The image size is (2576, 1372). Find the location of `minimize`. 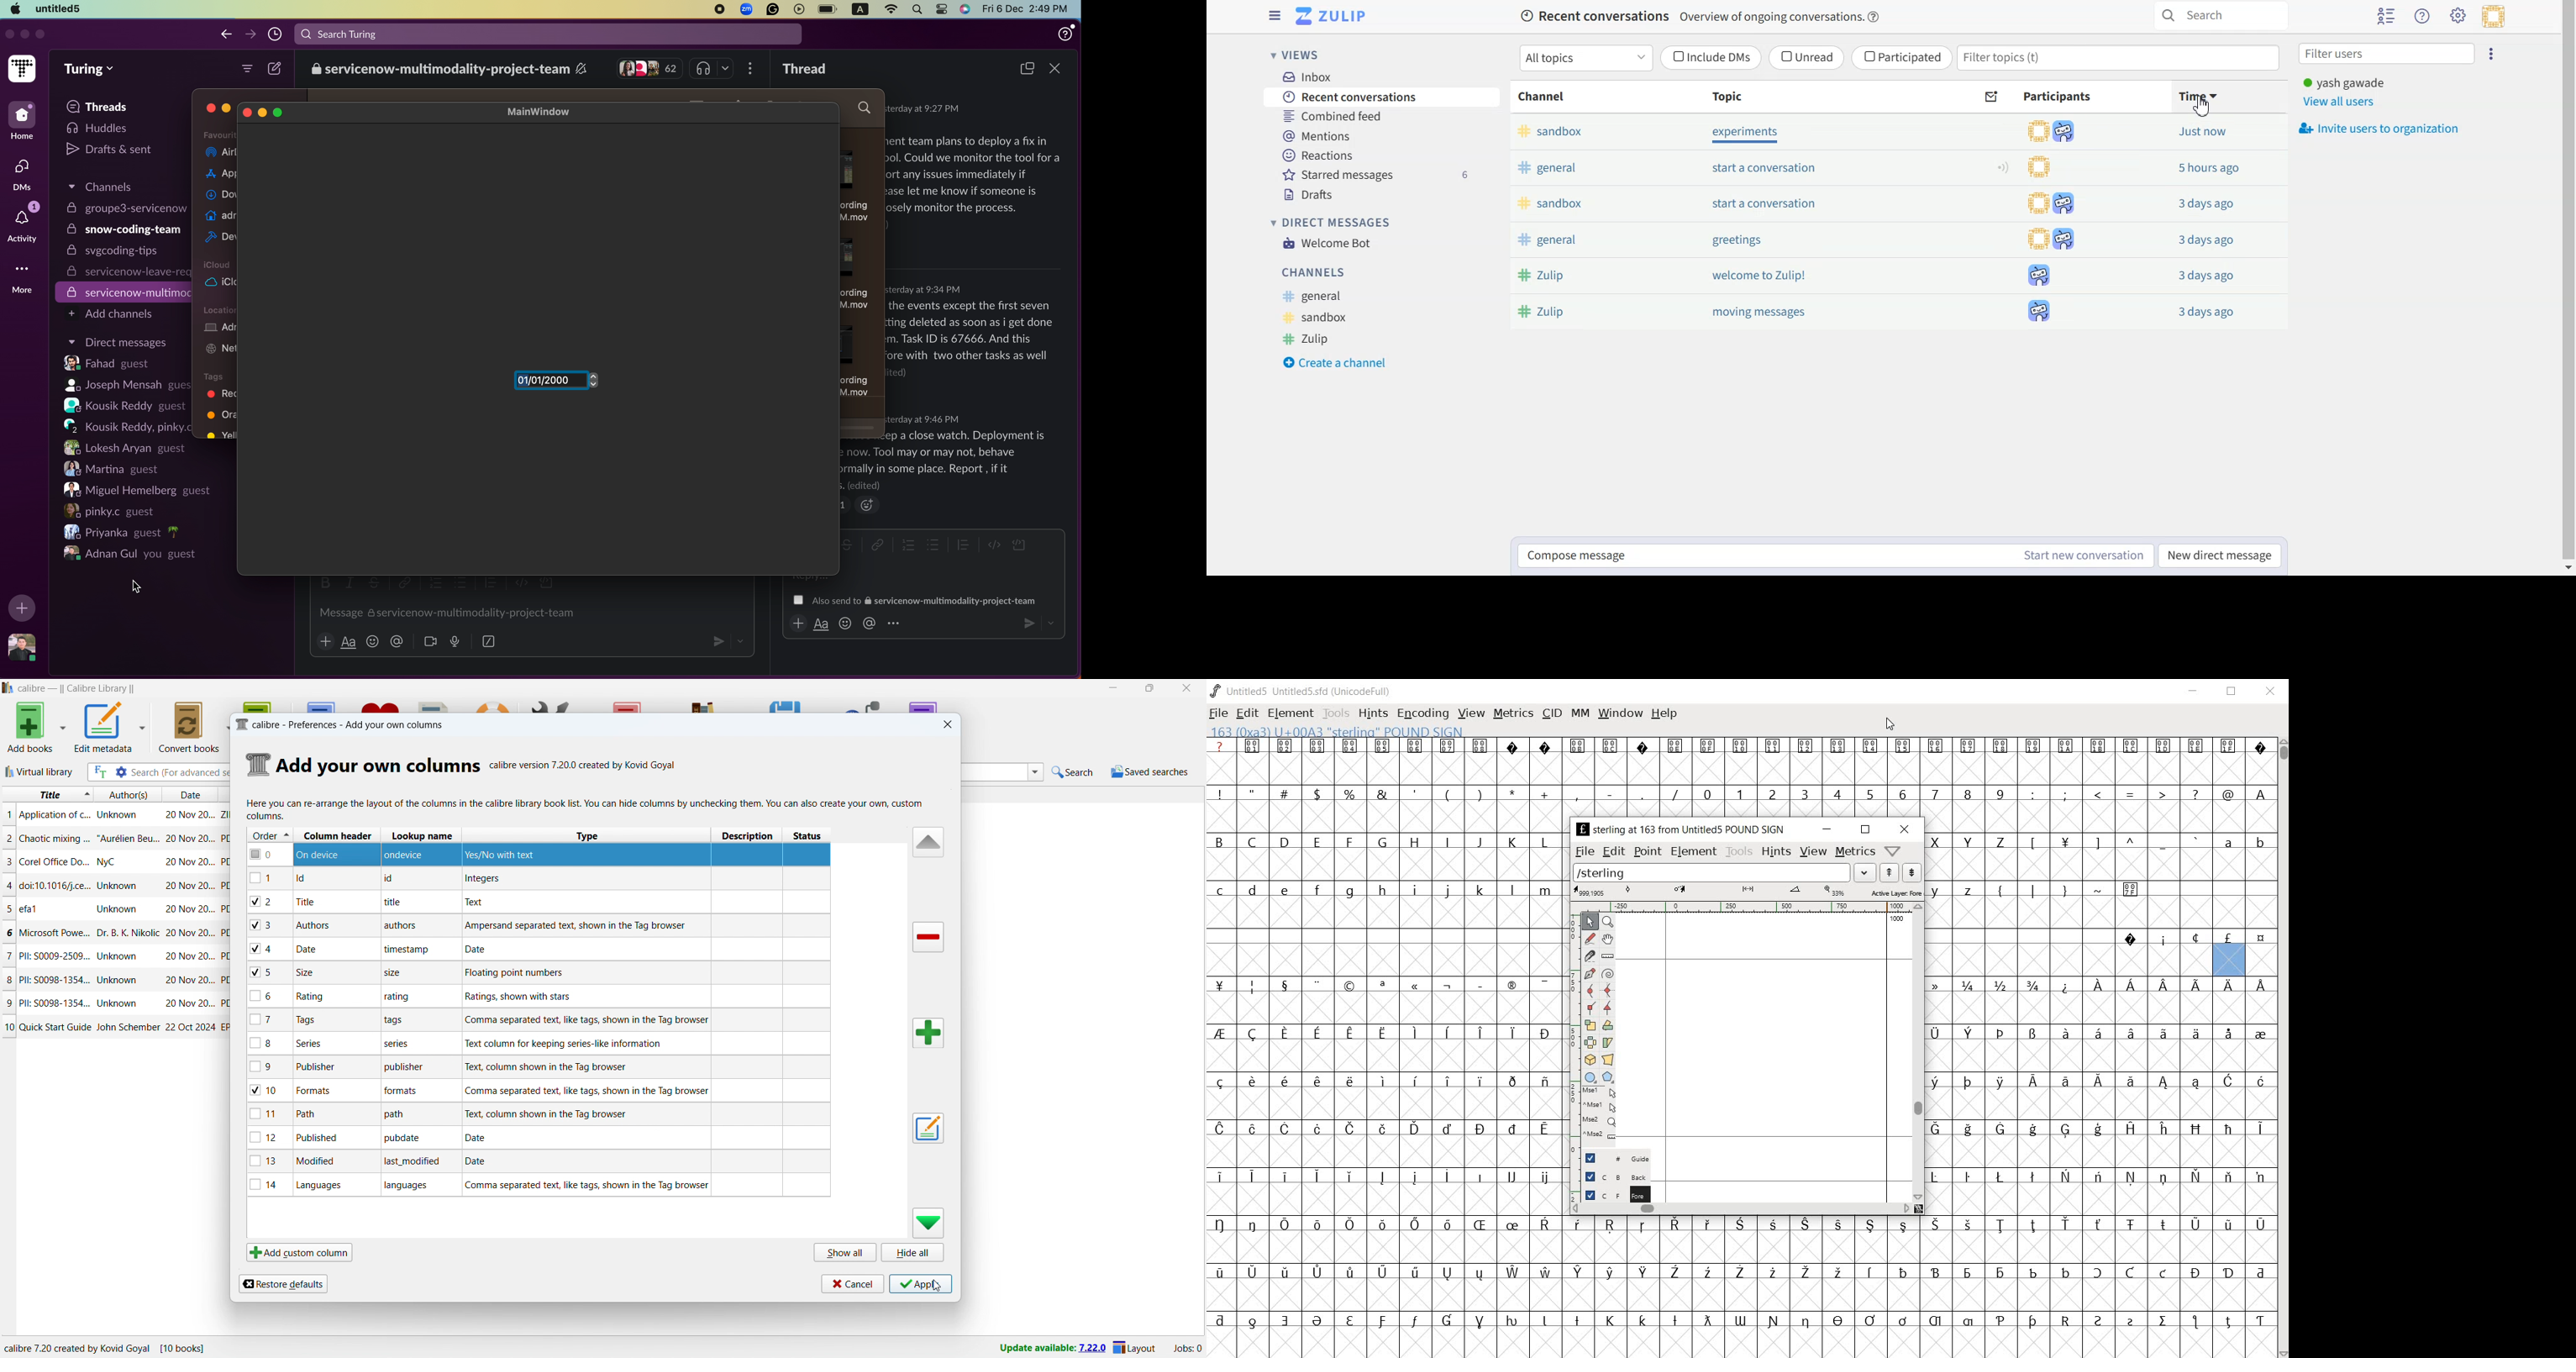

minimize is located at coordinates (263, 112).